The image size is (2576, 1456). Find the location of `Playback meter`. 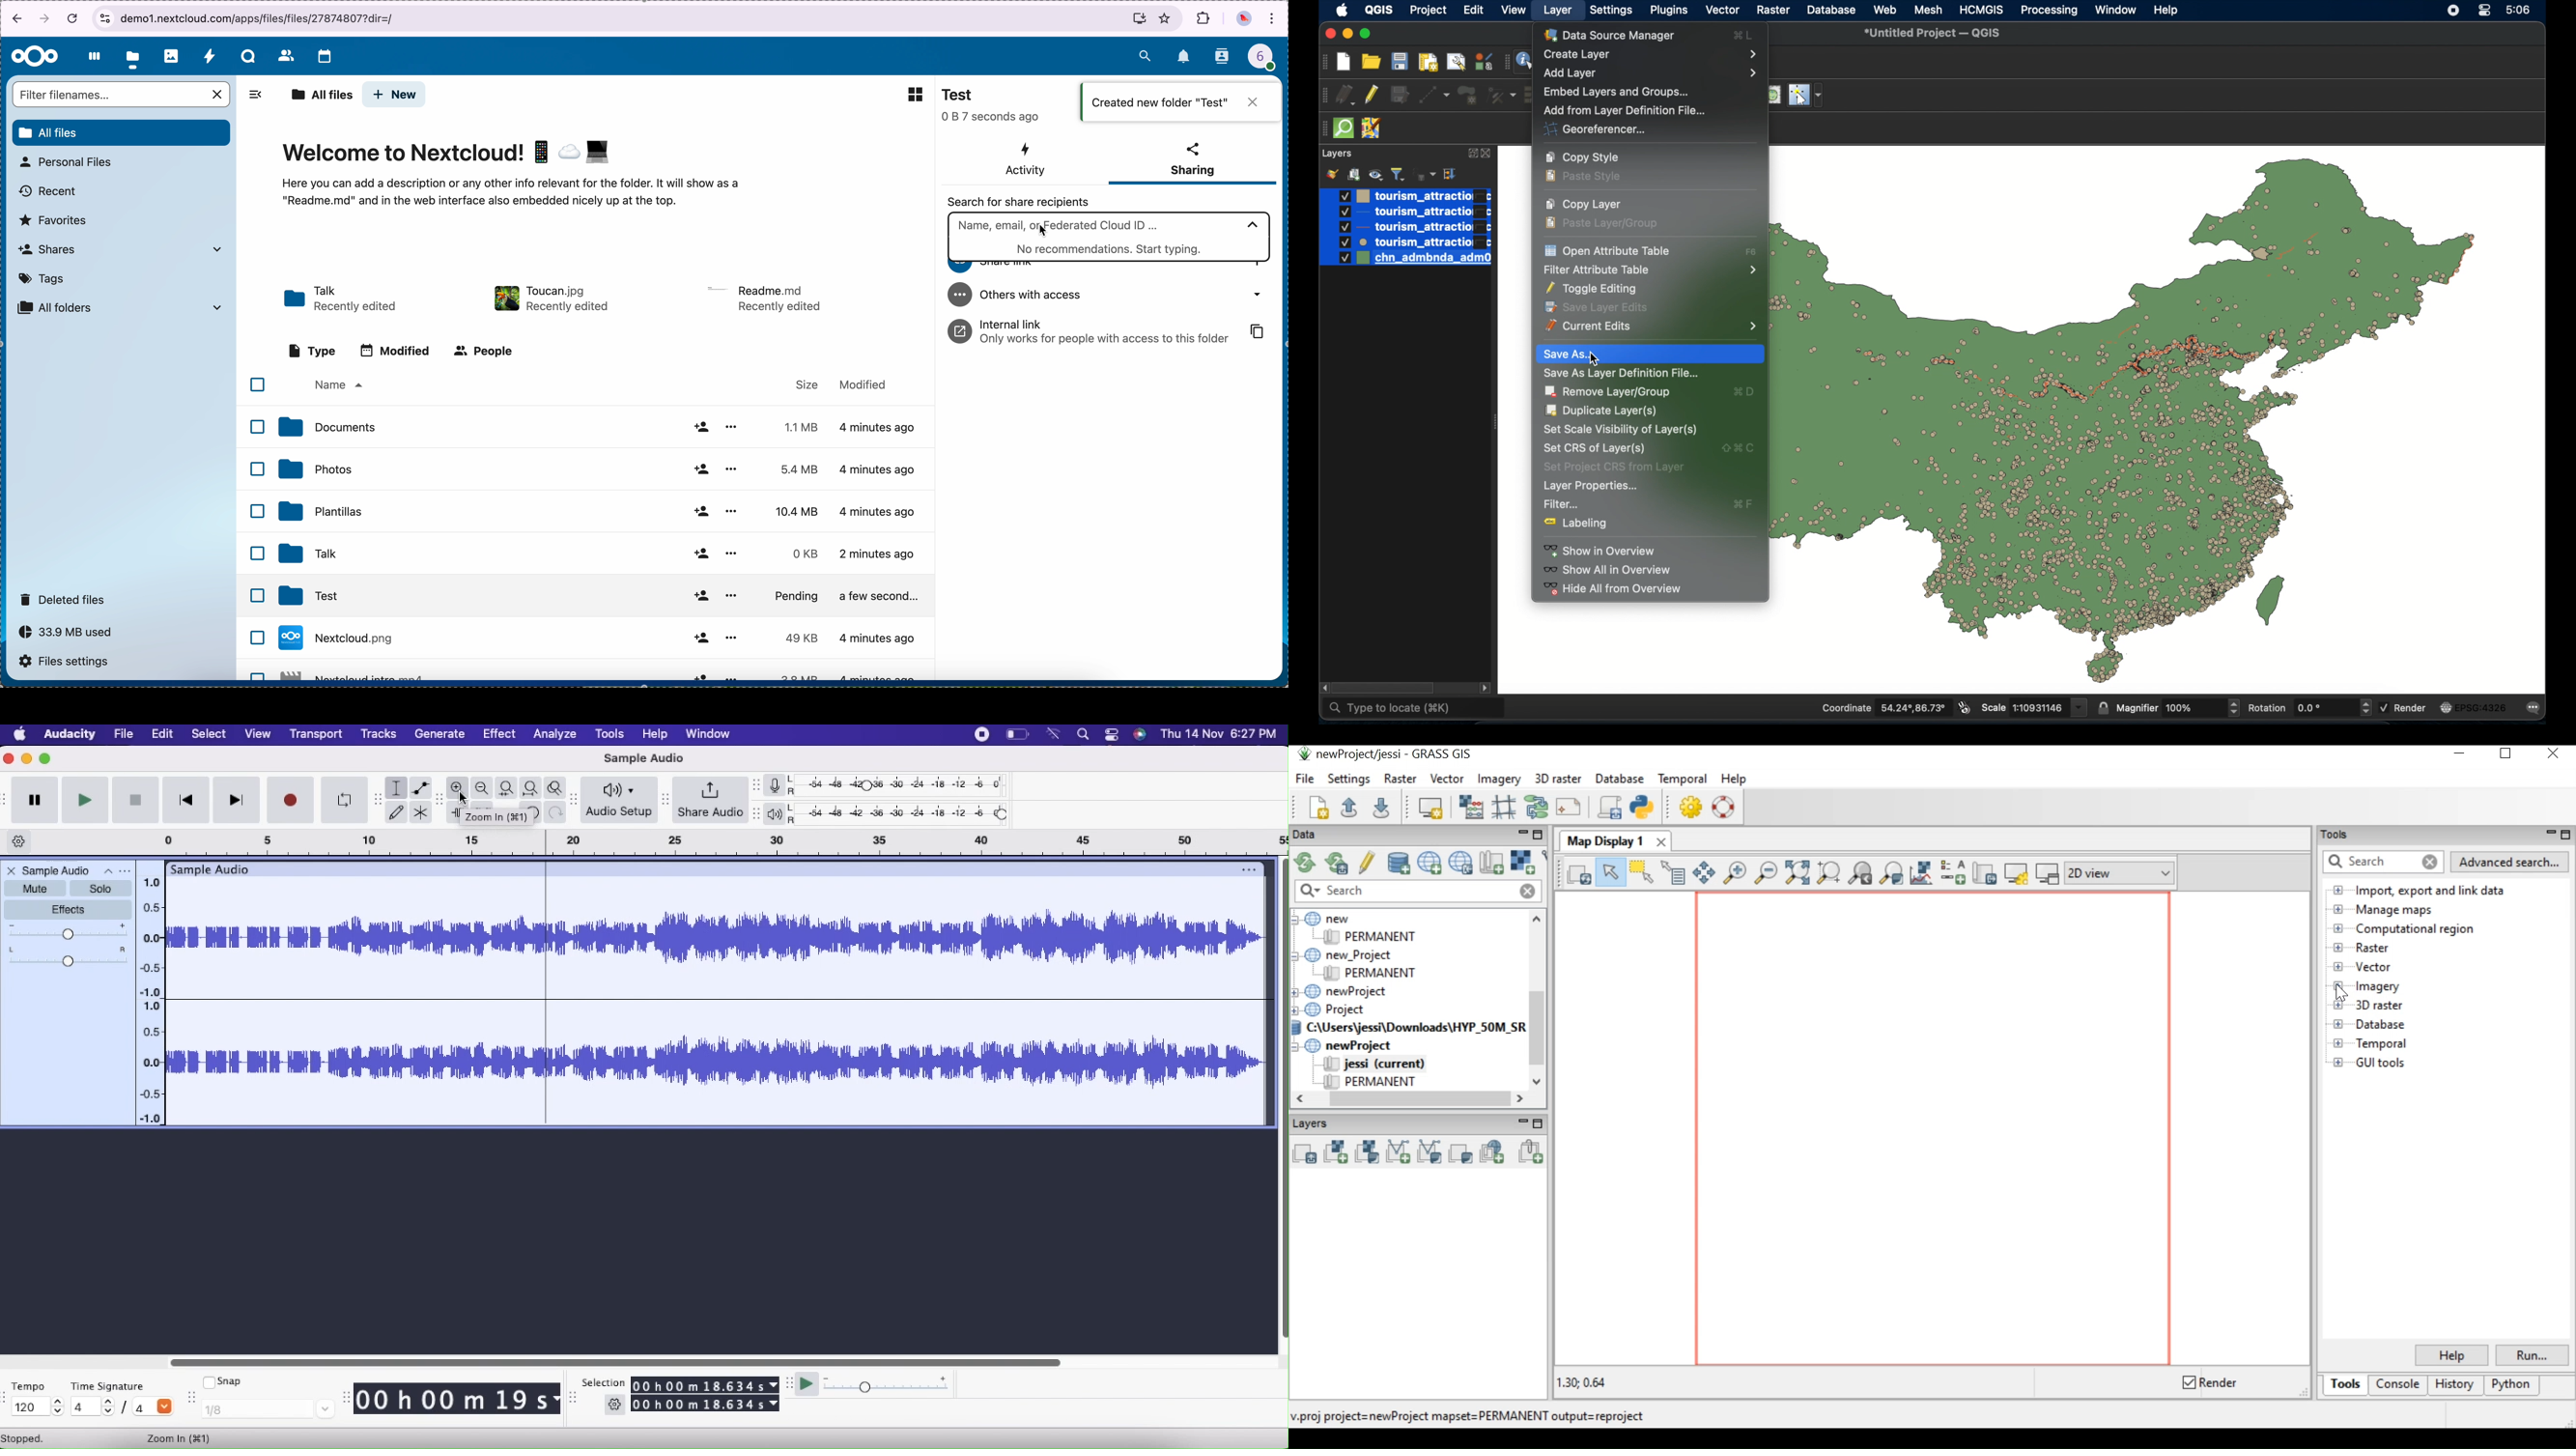

Playback meter is located at coordinates (779, 813).